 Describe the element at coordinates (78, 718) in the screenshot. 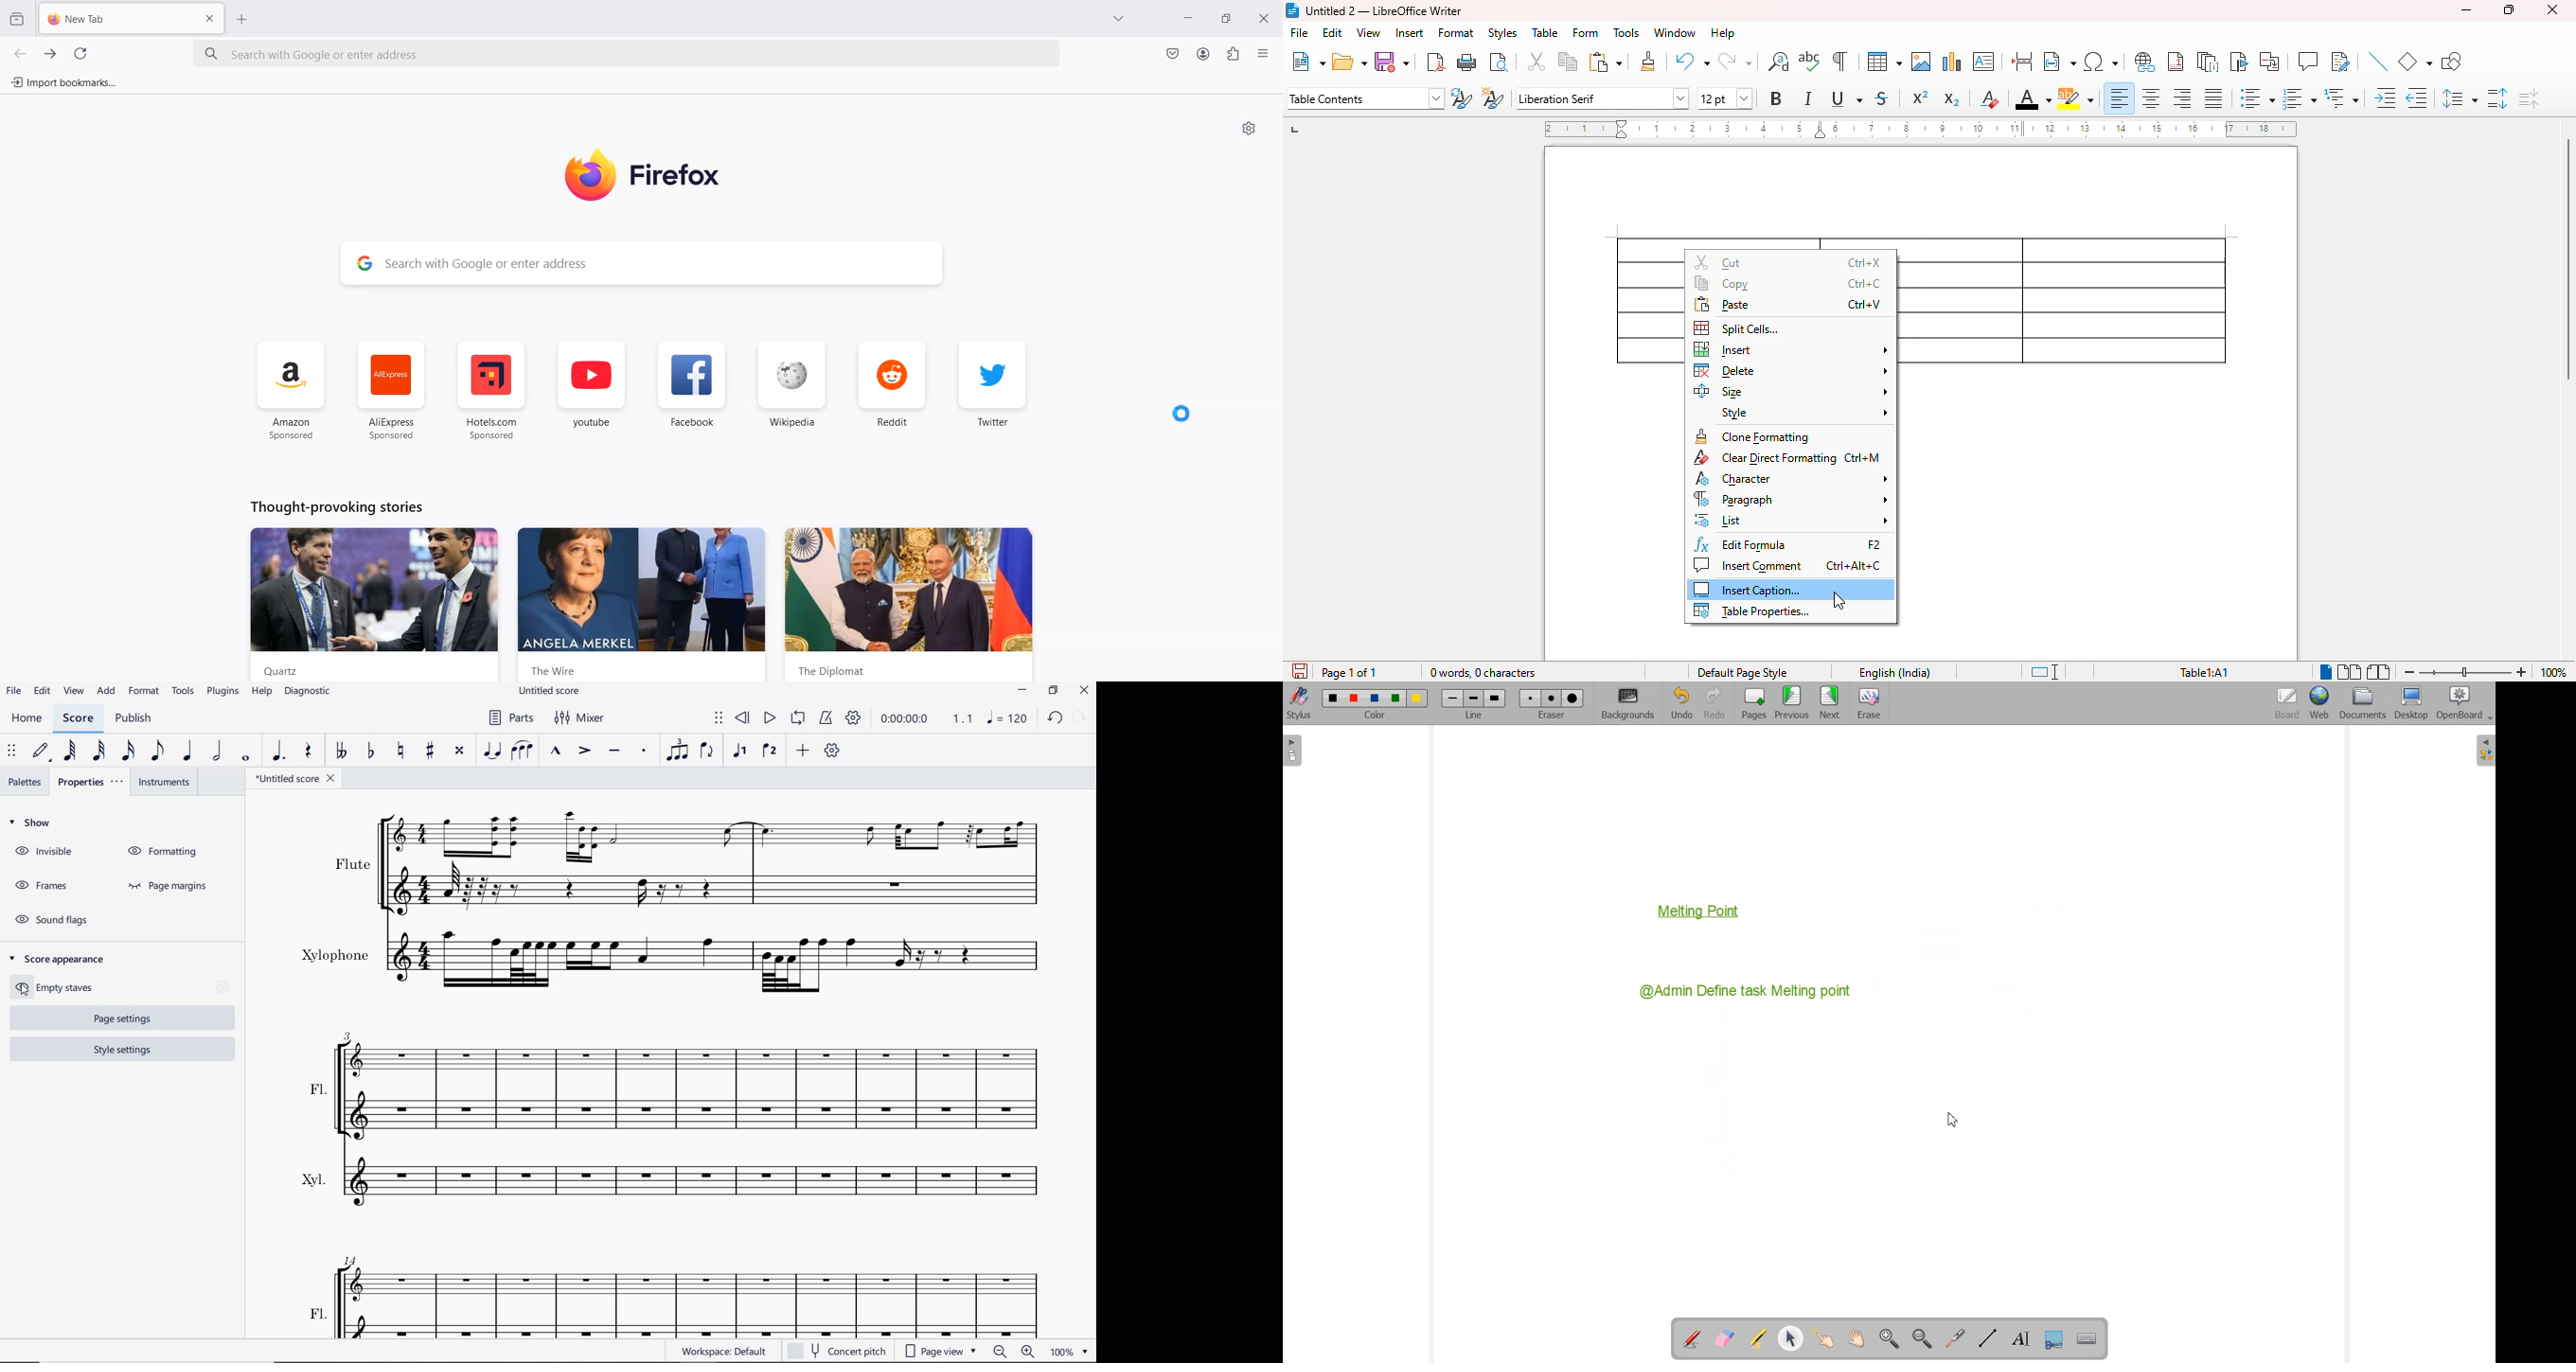

I see `SCORE` at that location.